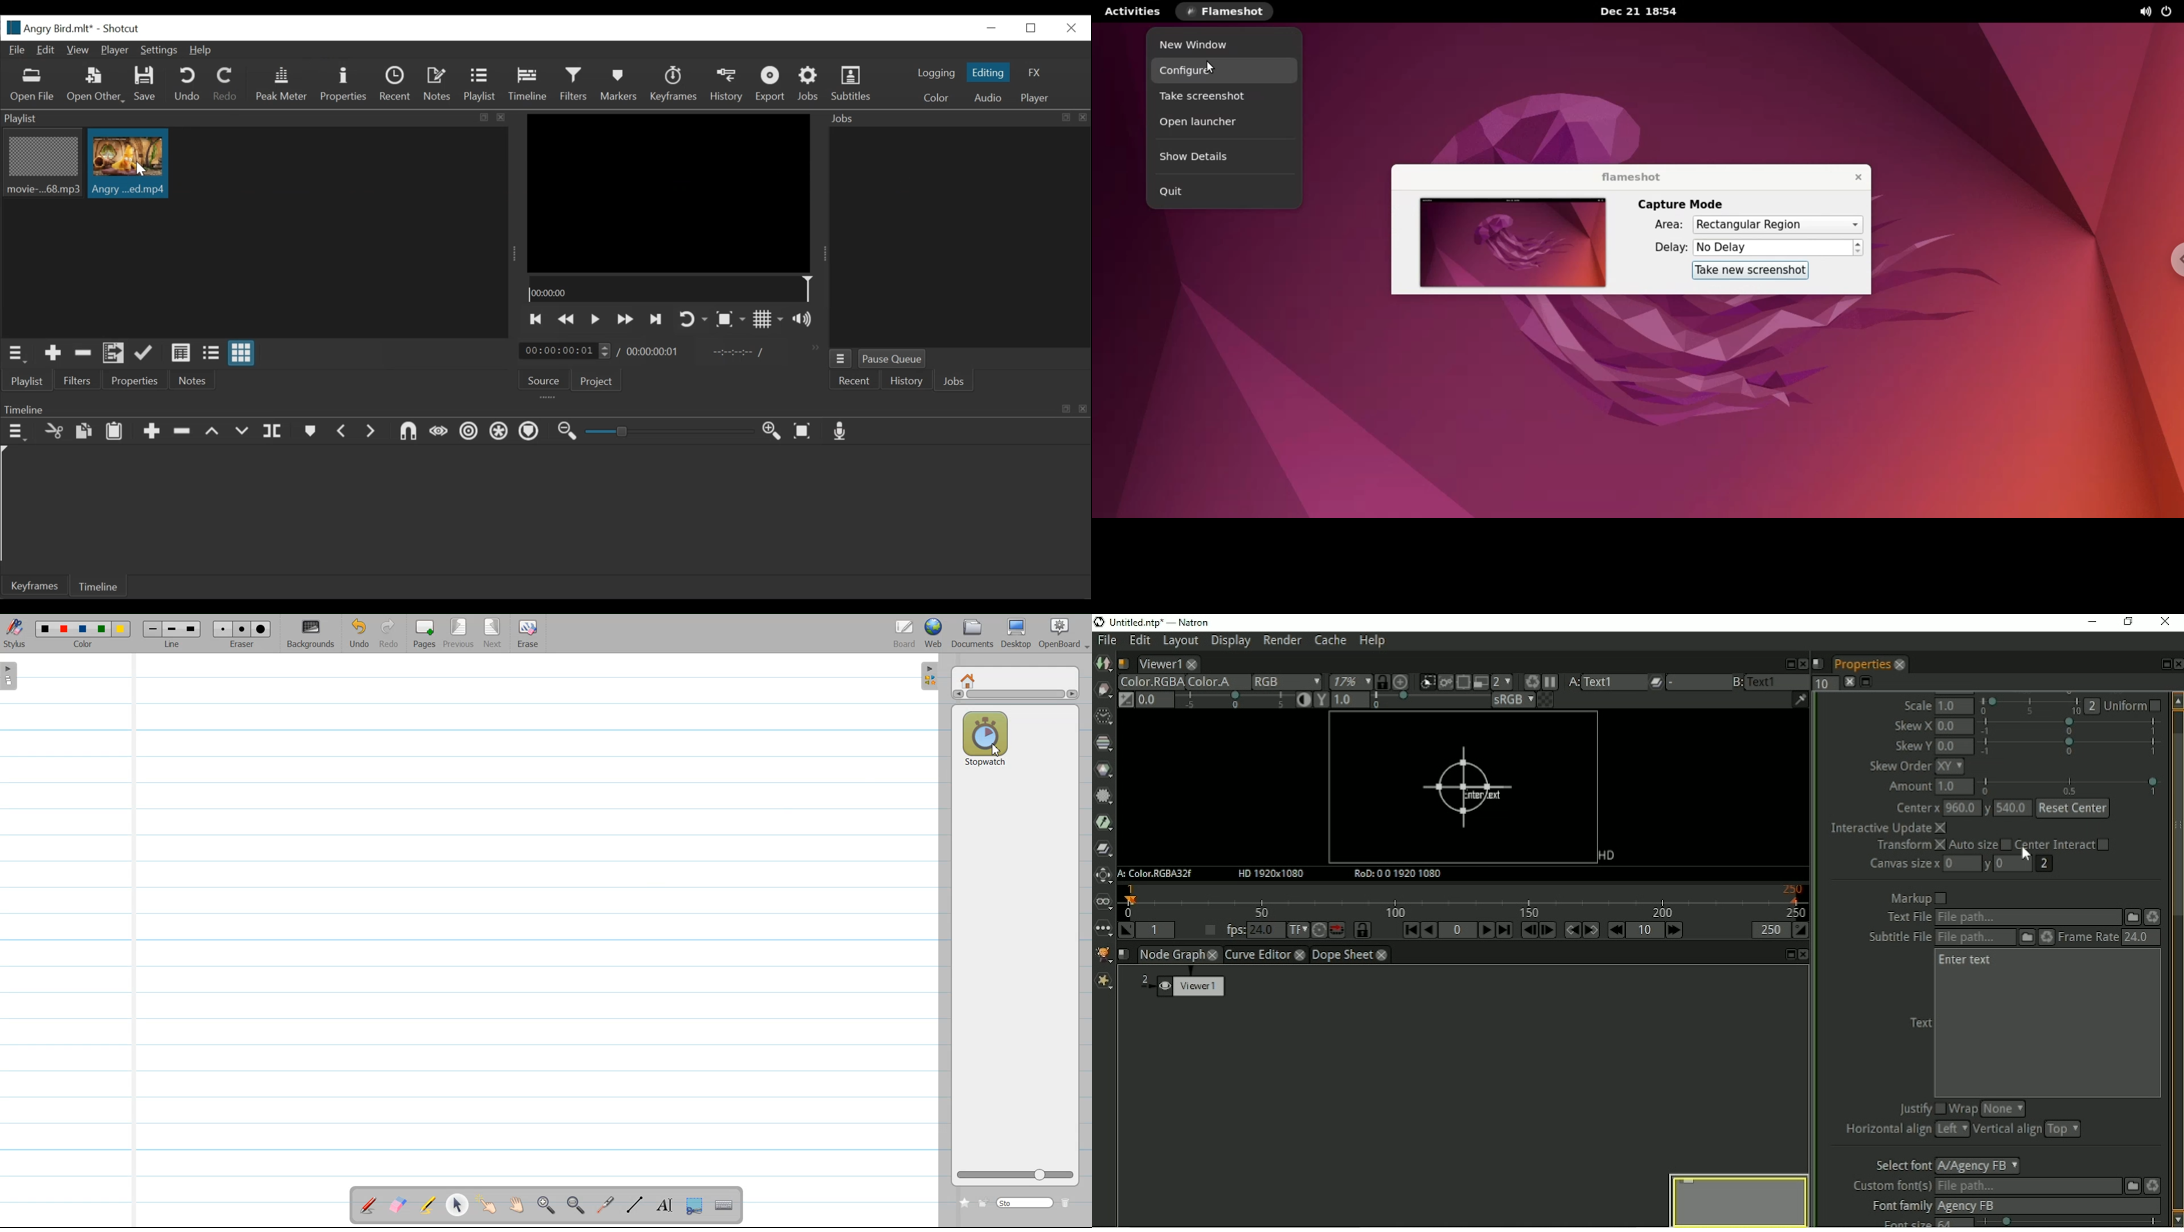 The height and width of the screenshot is (1232, 2184). What do you see at coordinates (85, 433) in the screenshot?
I see `Copy` at bounding box center [85, 433].